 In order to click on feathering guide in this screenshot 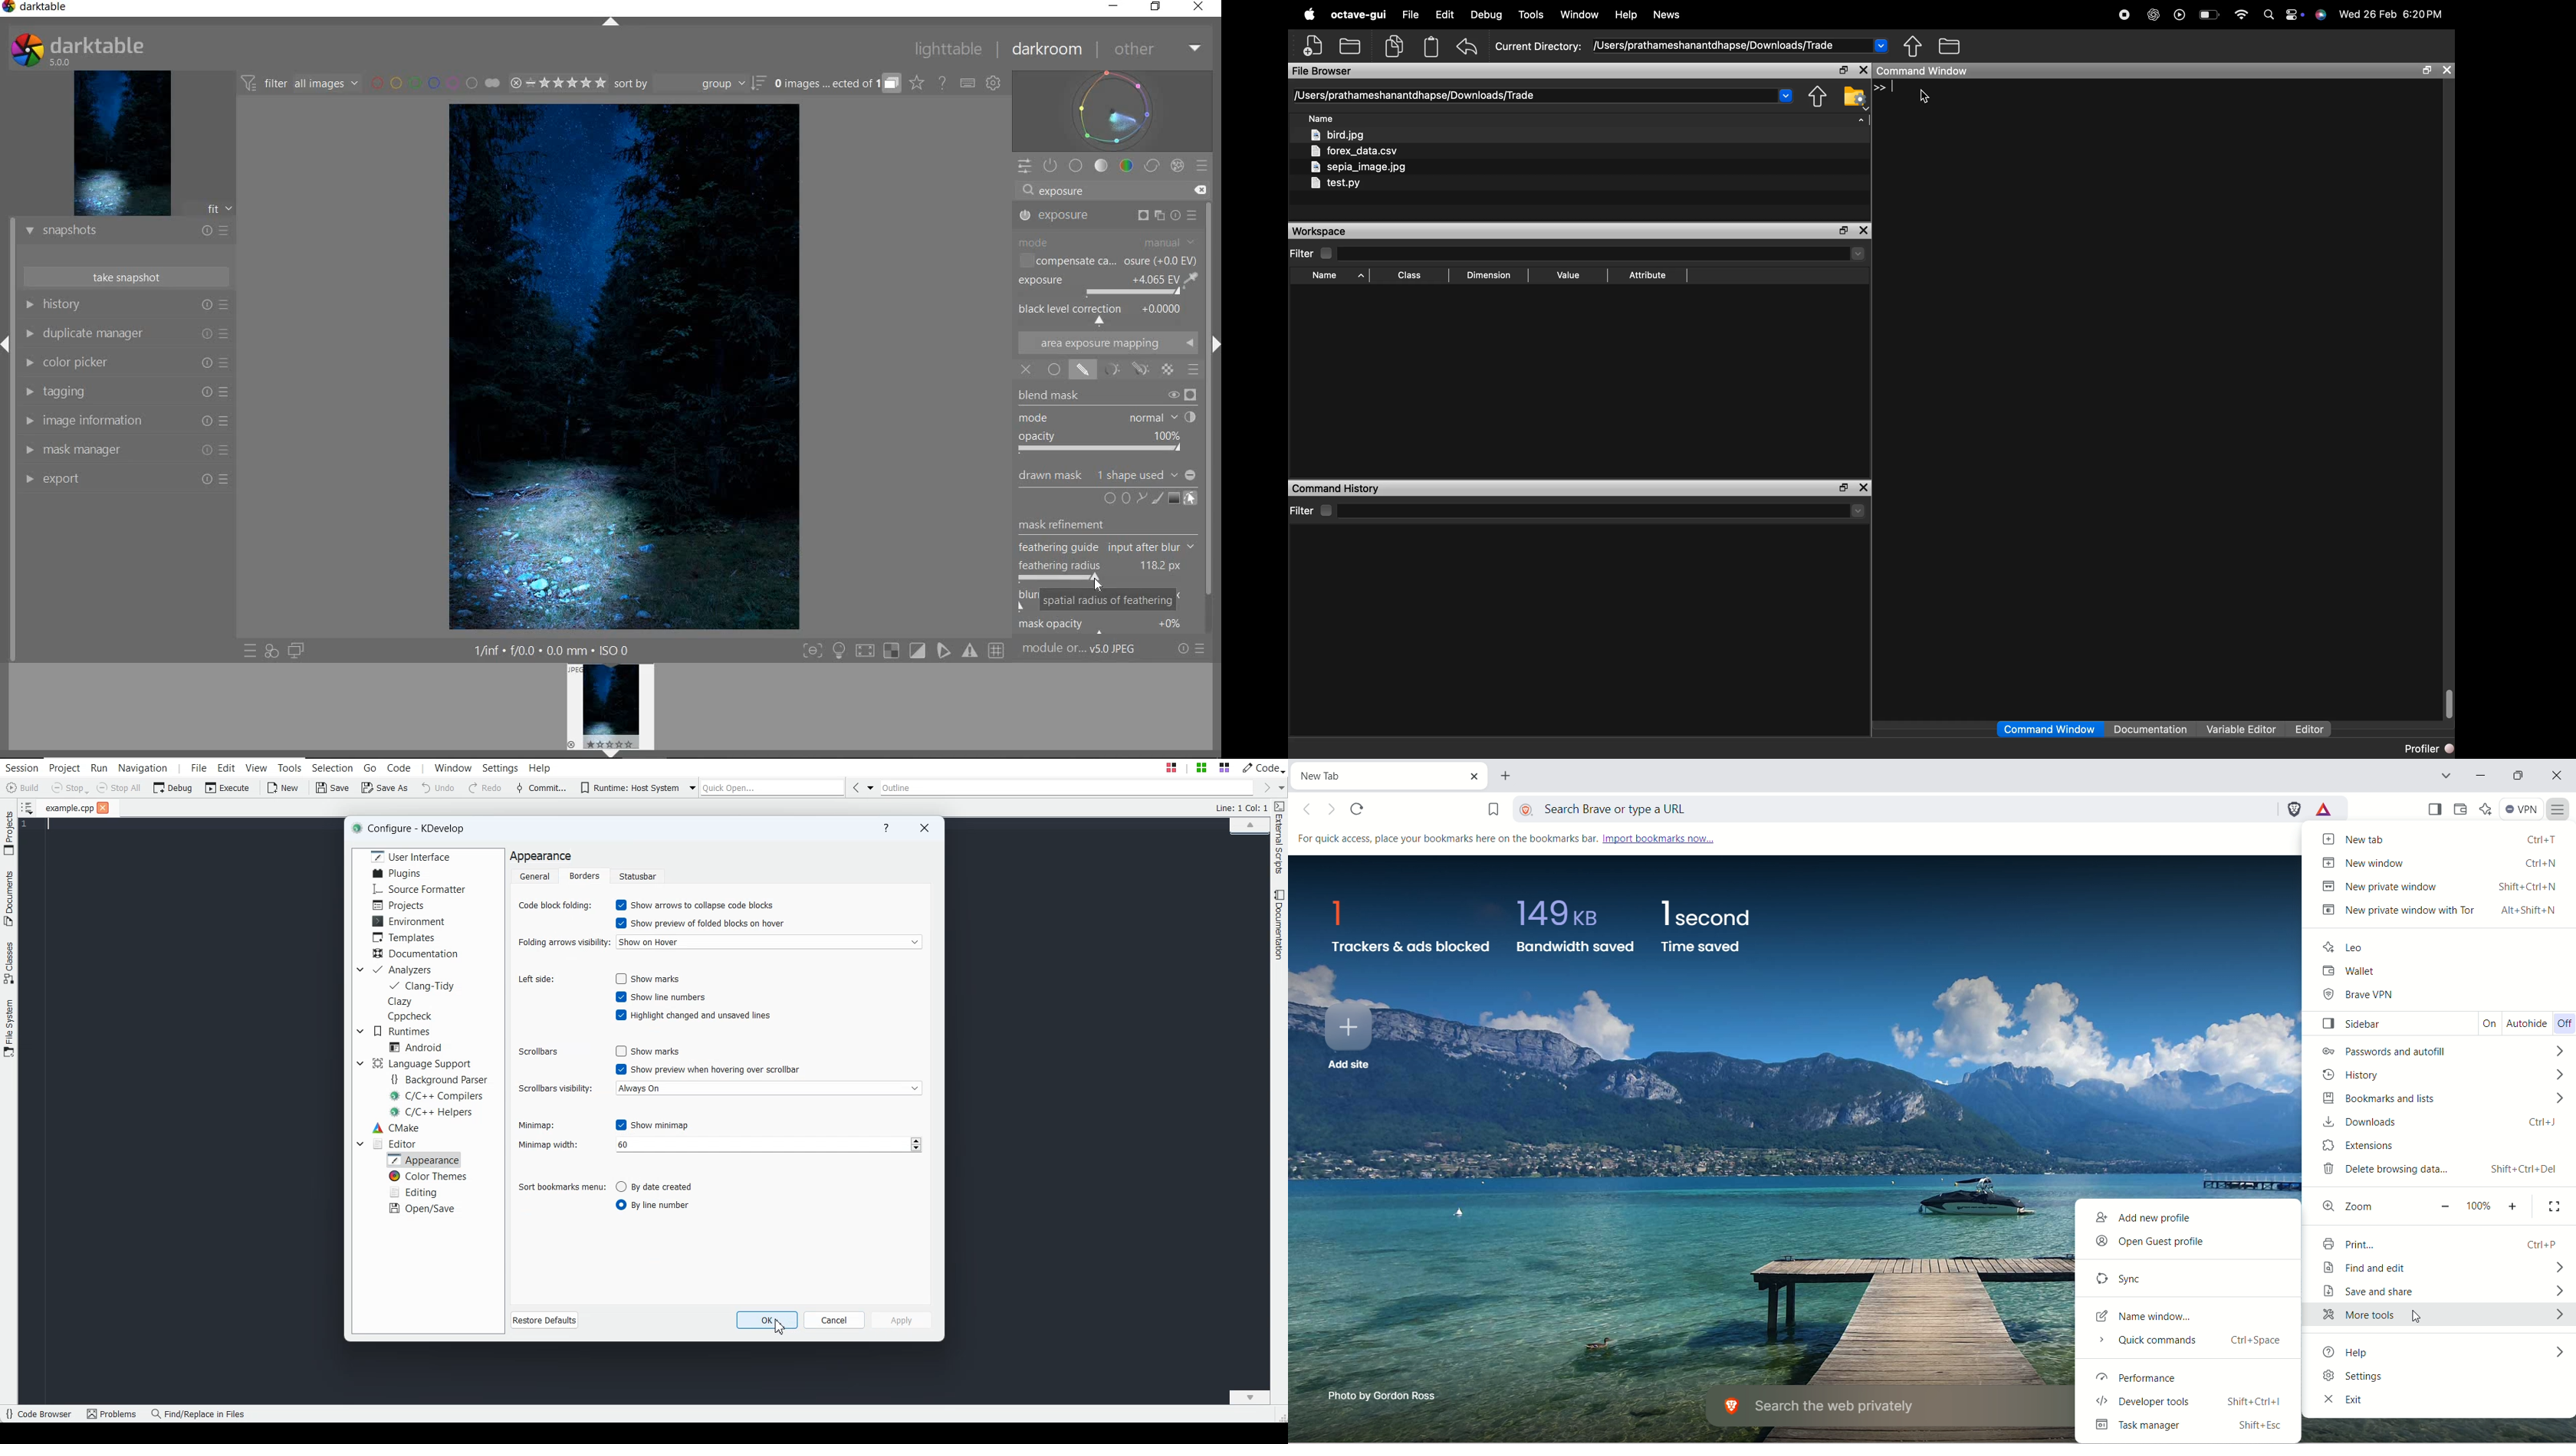, I will do `click(1104, 544)`.